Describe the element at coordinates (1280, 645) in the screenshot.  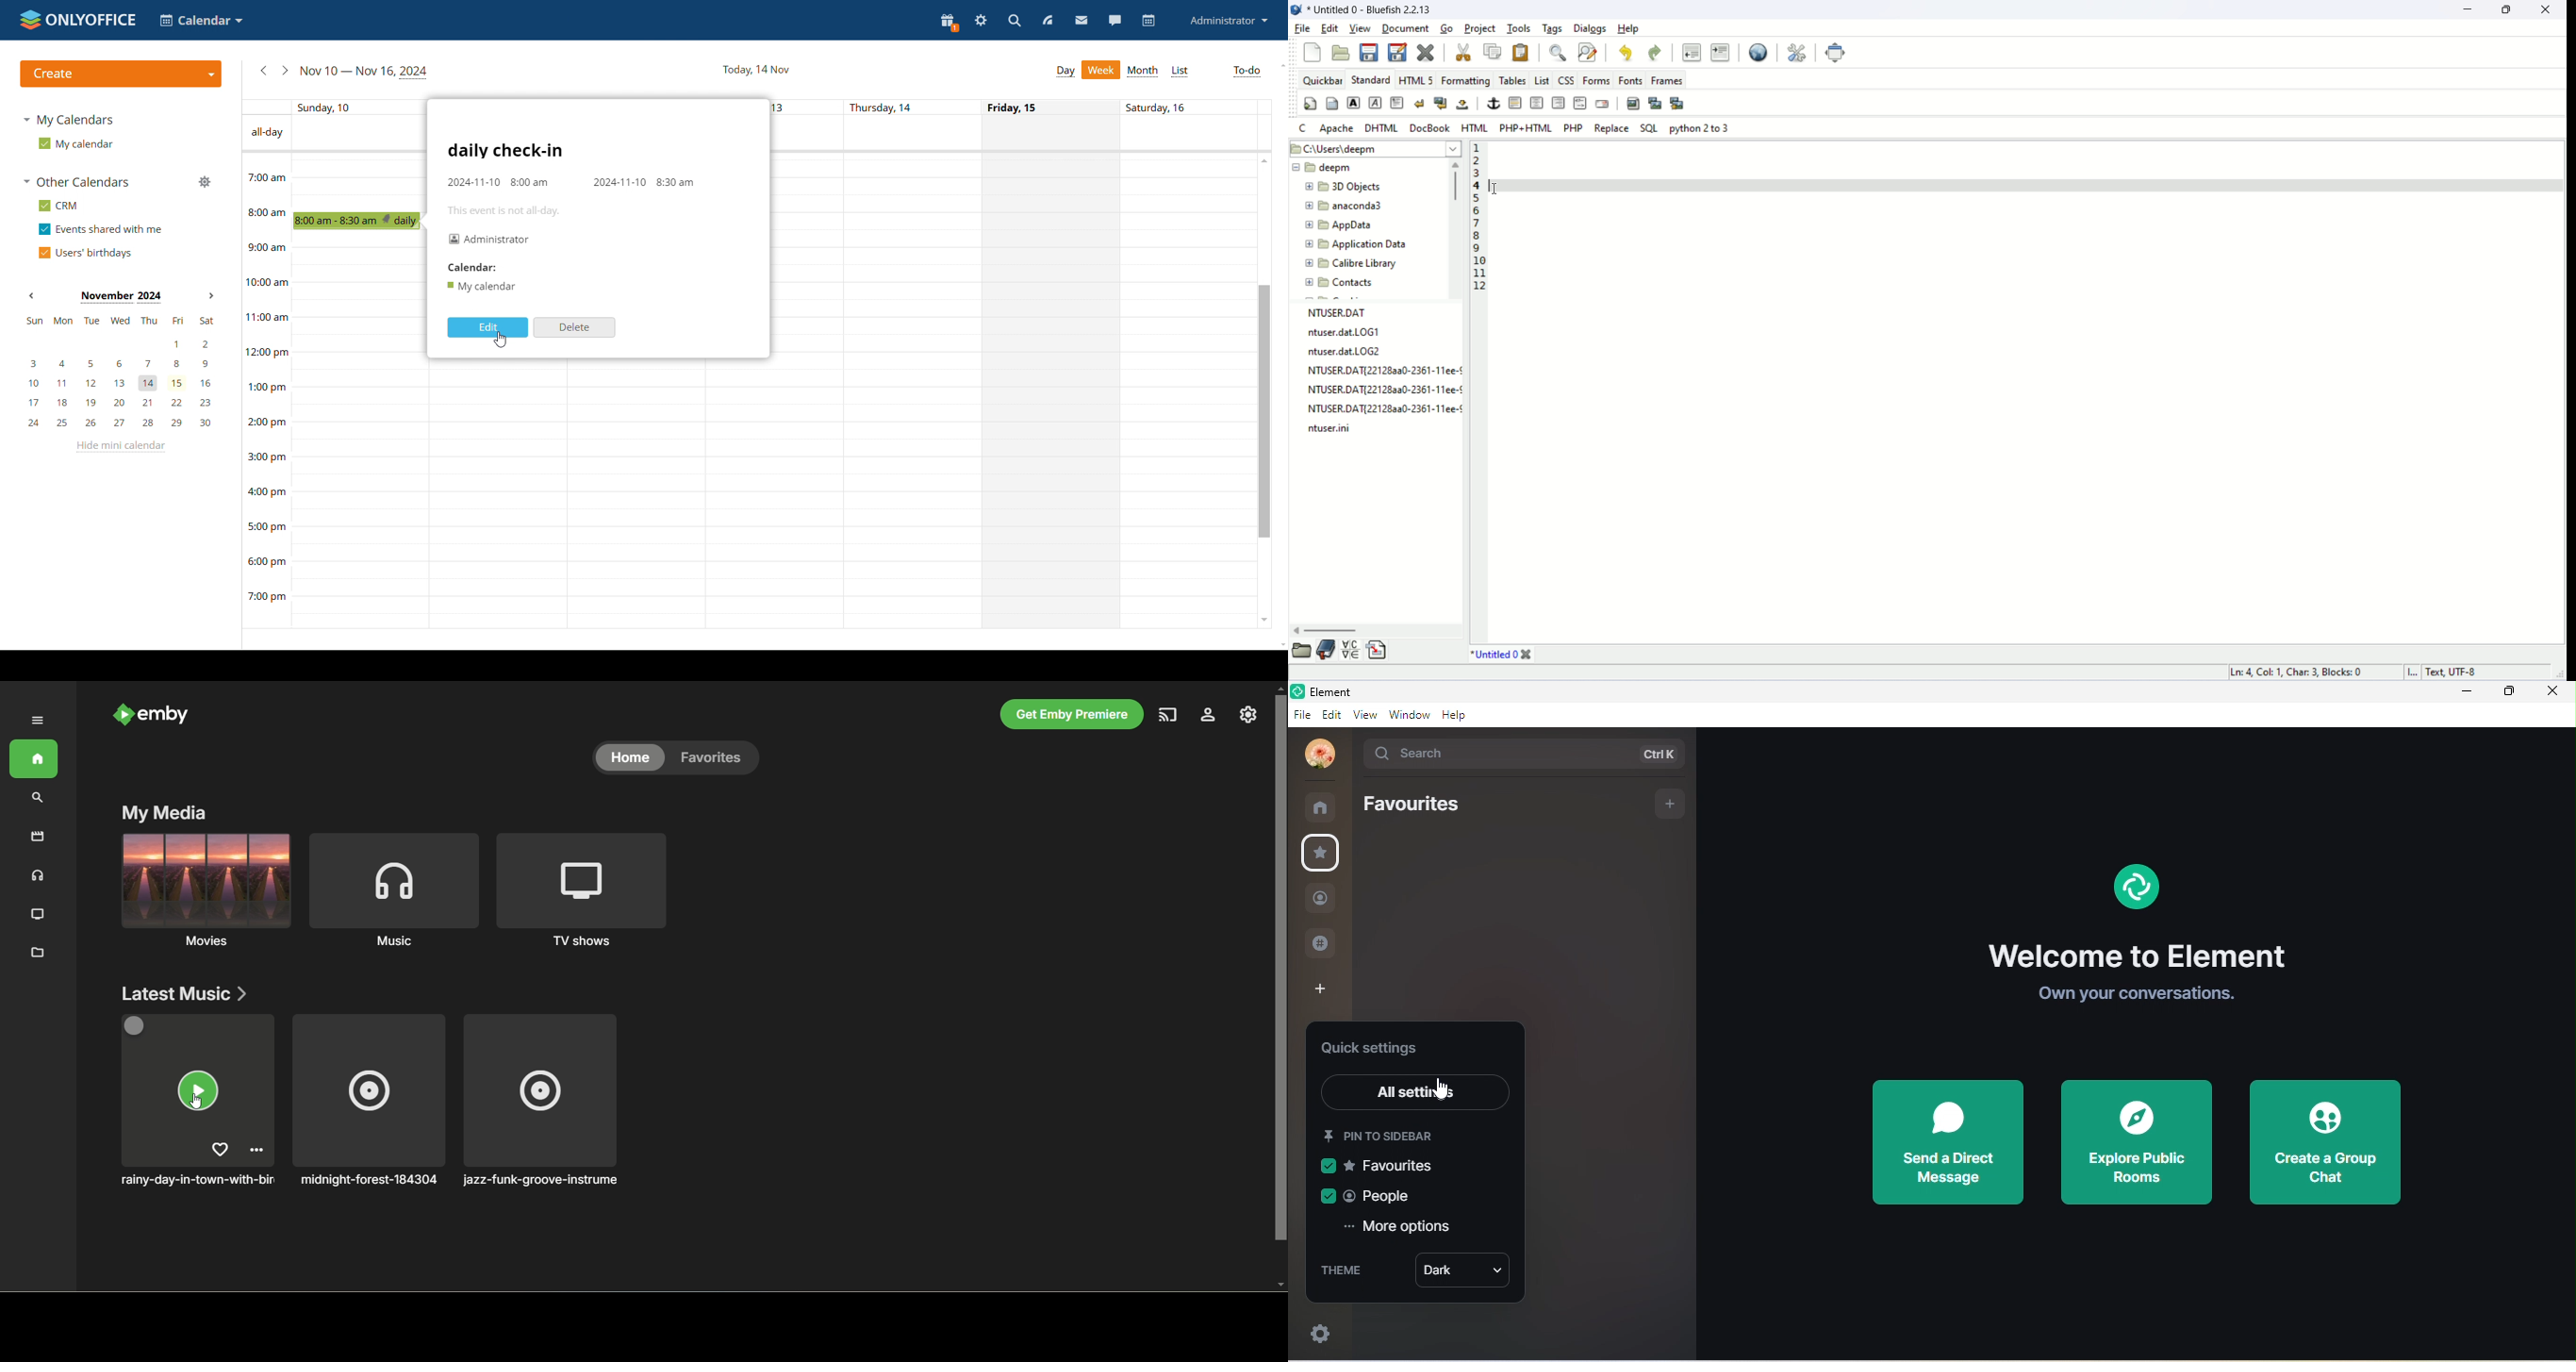
I see `scroll down` at that location.